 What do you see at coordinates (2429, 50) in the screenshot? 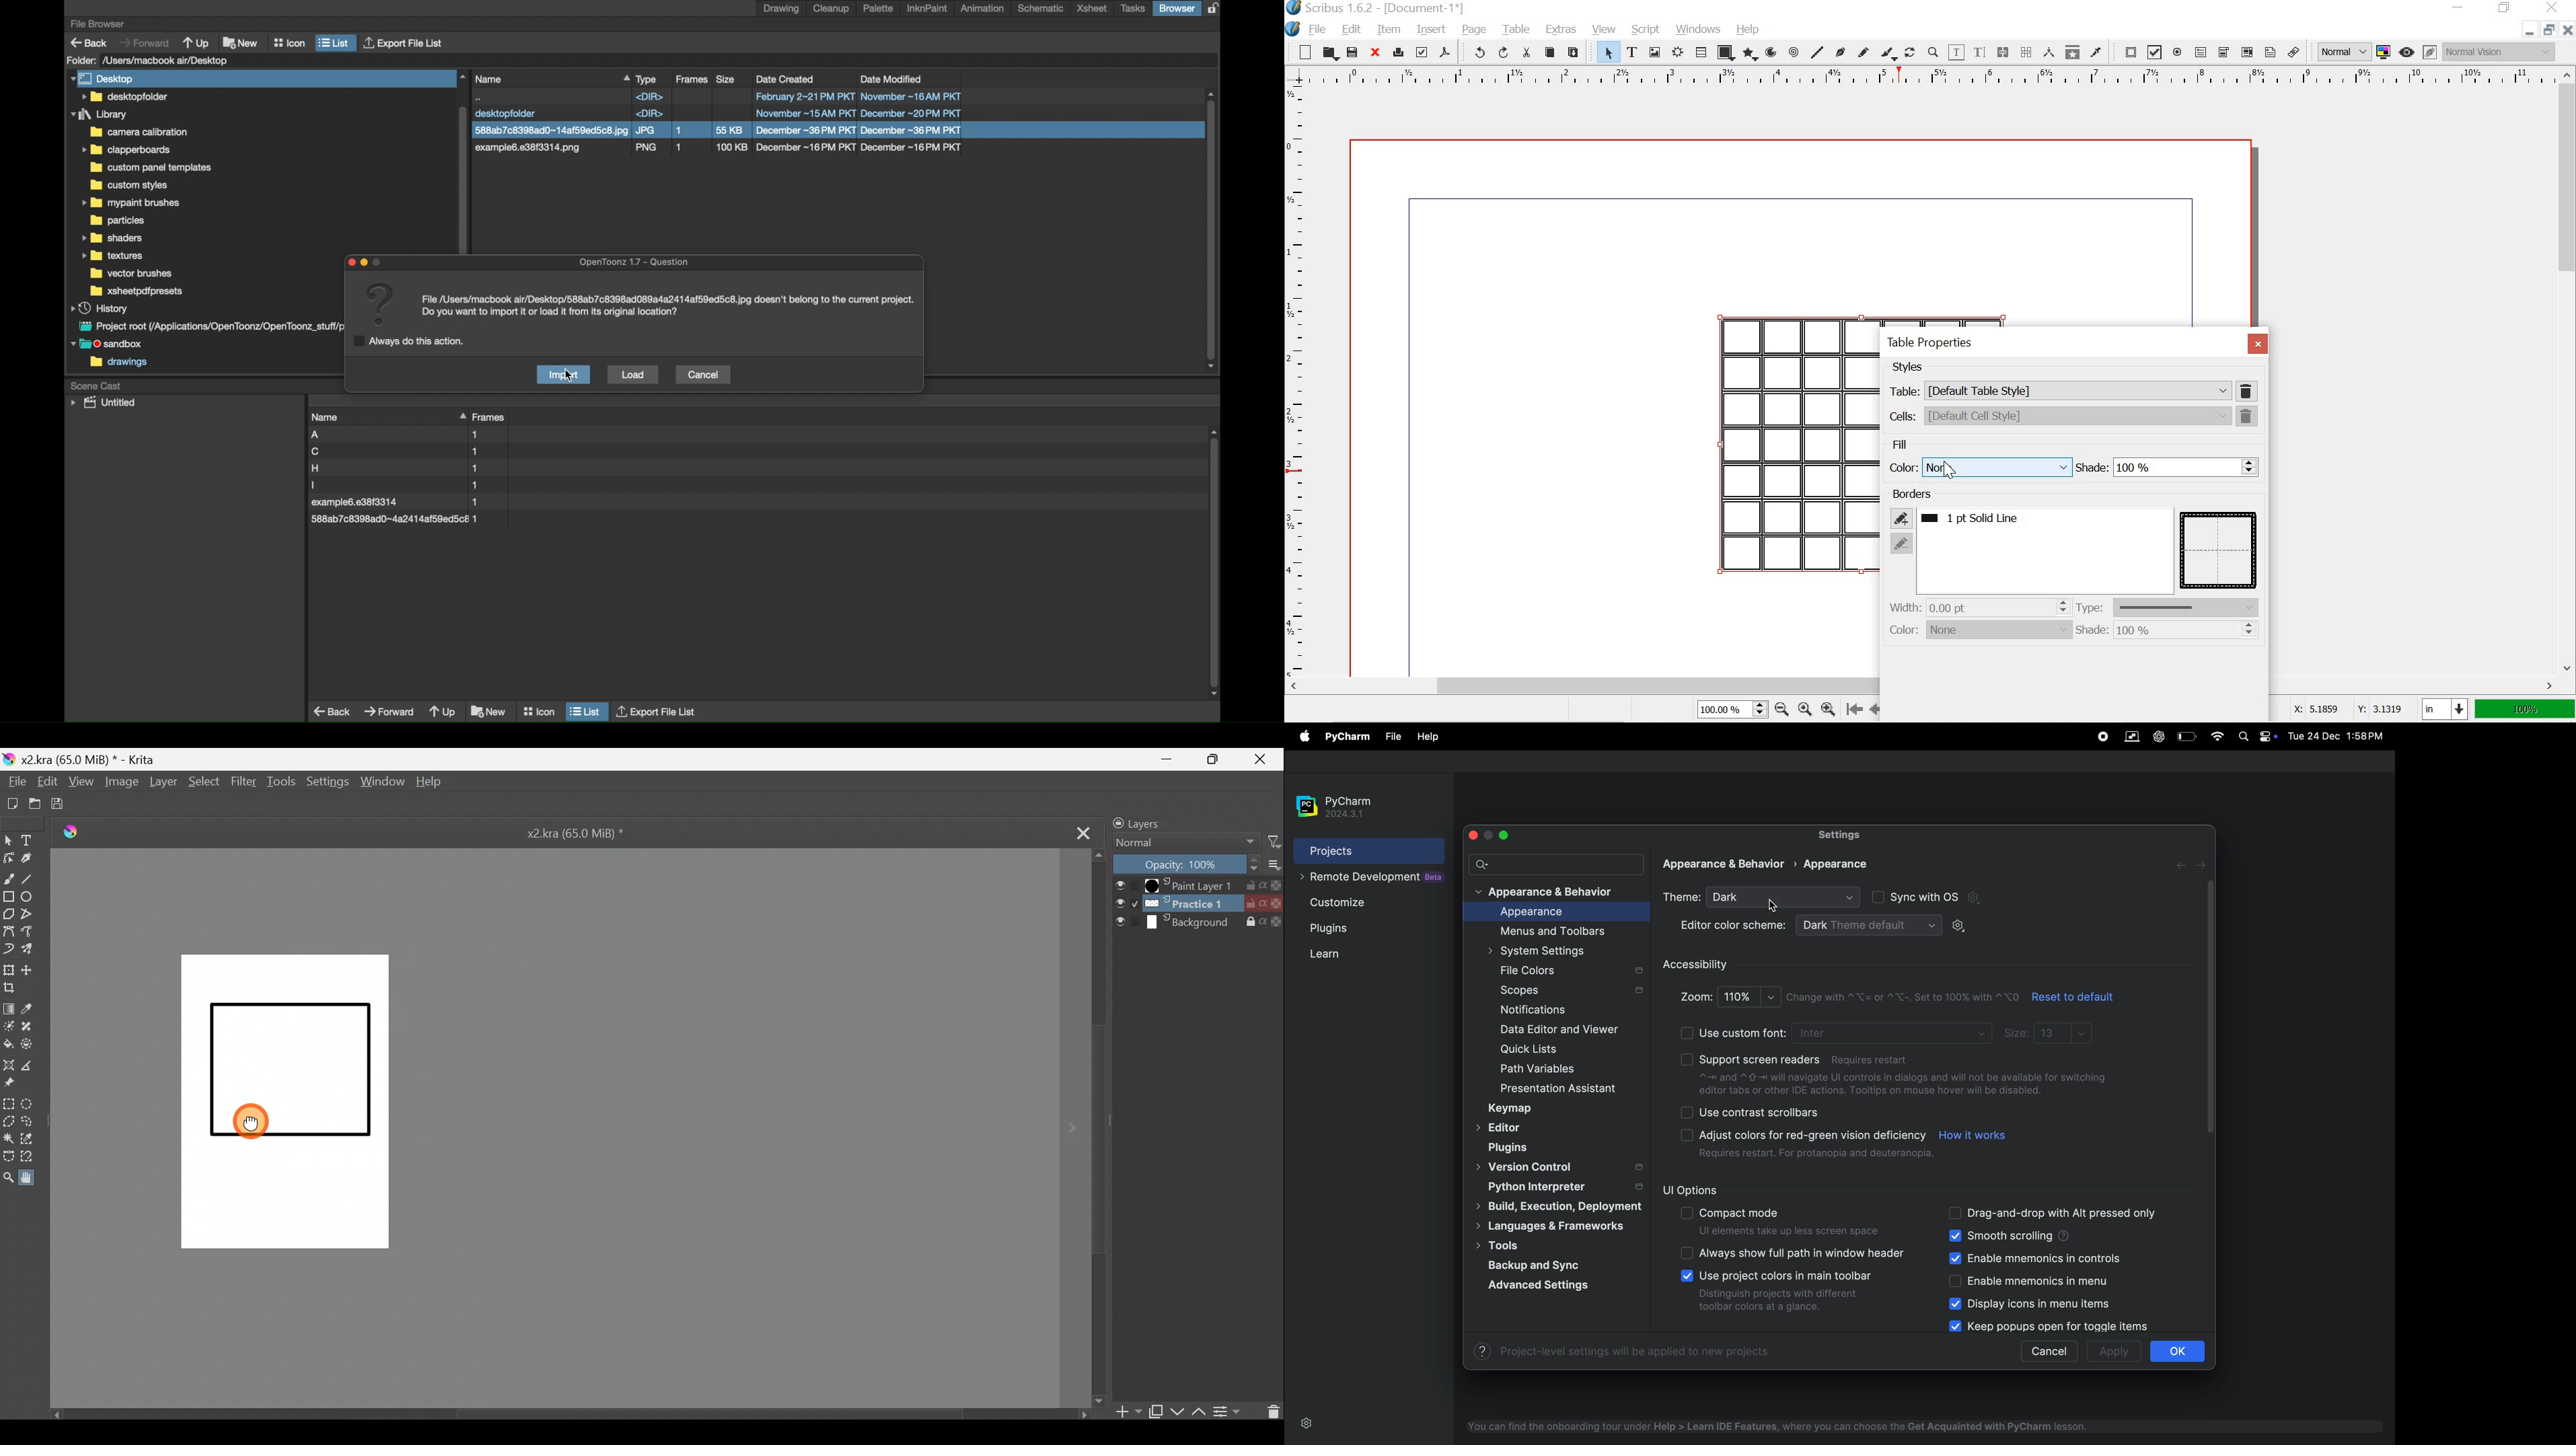
I see `edit in preview mode` at bounding box center [2429, 50].